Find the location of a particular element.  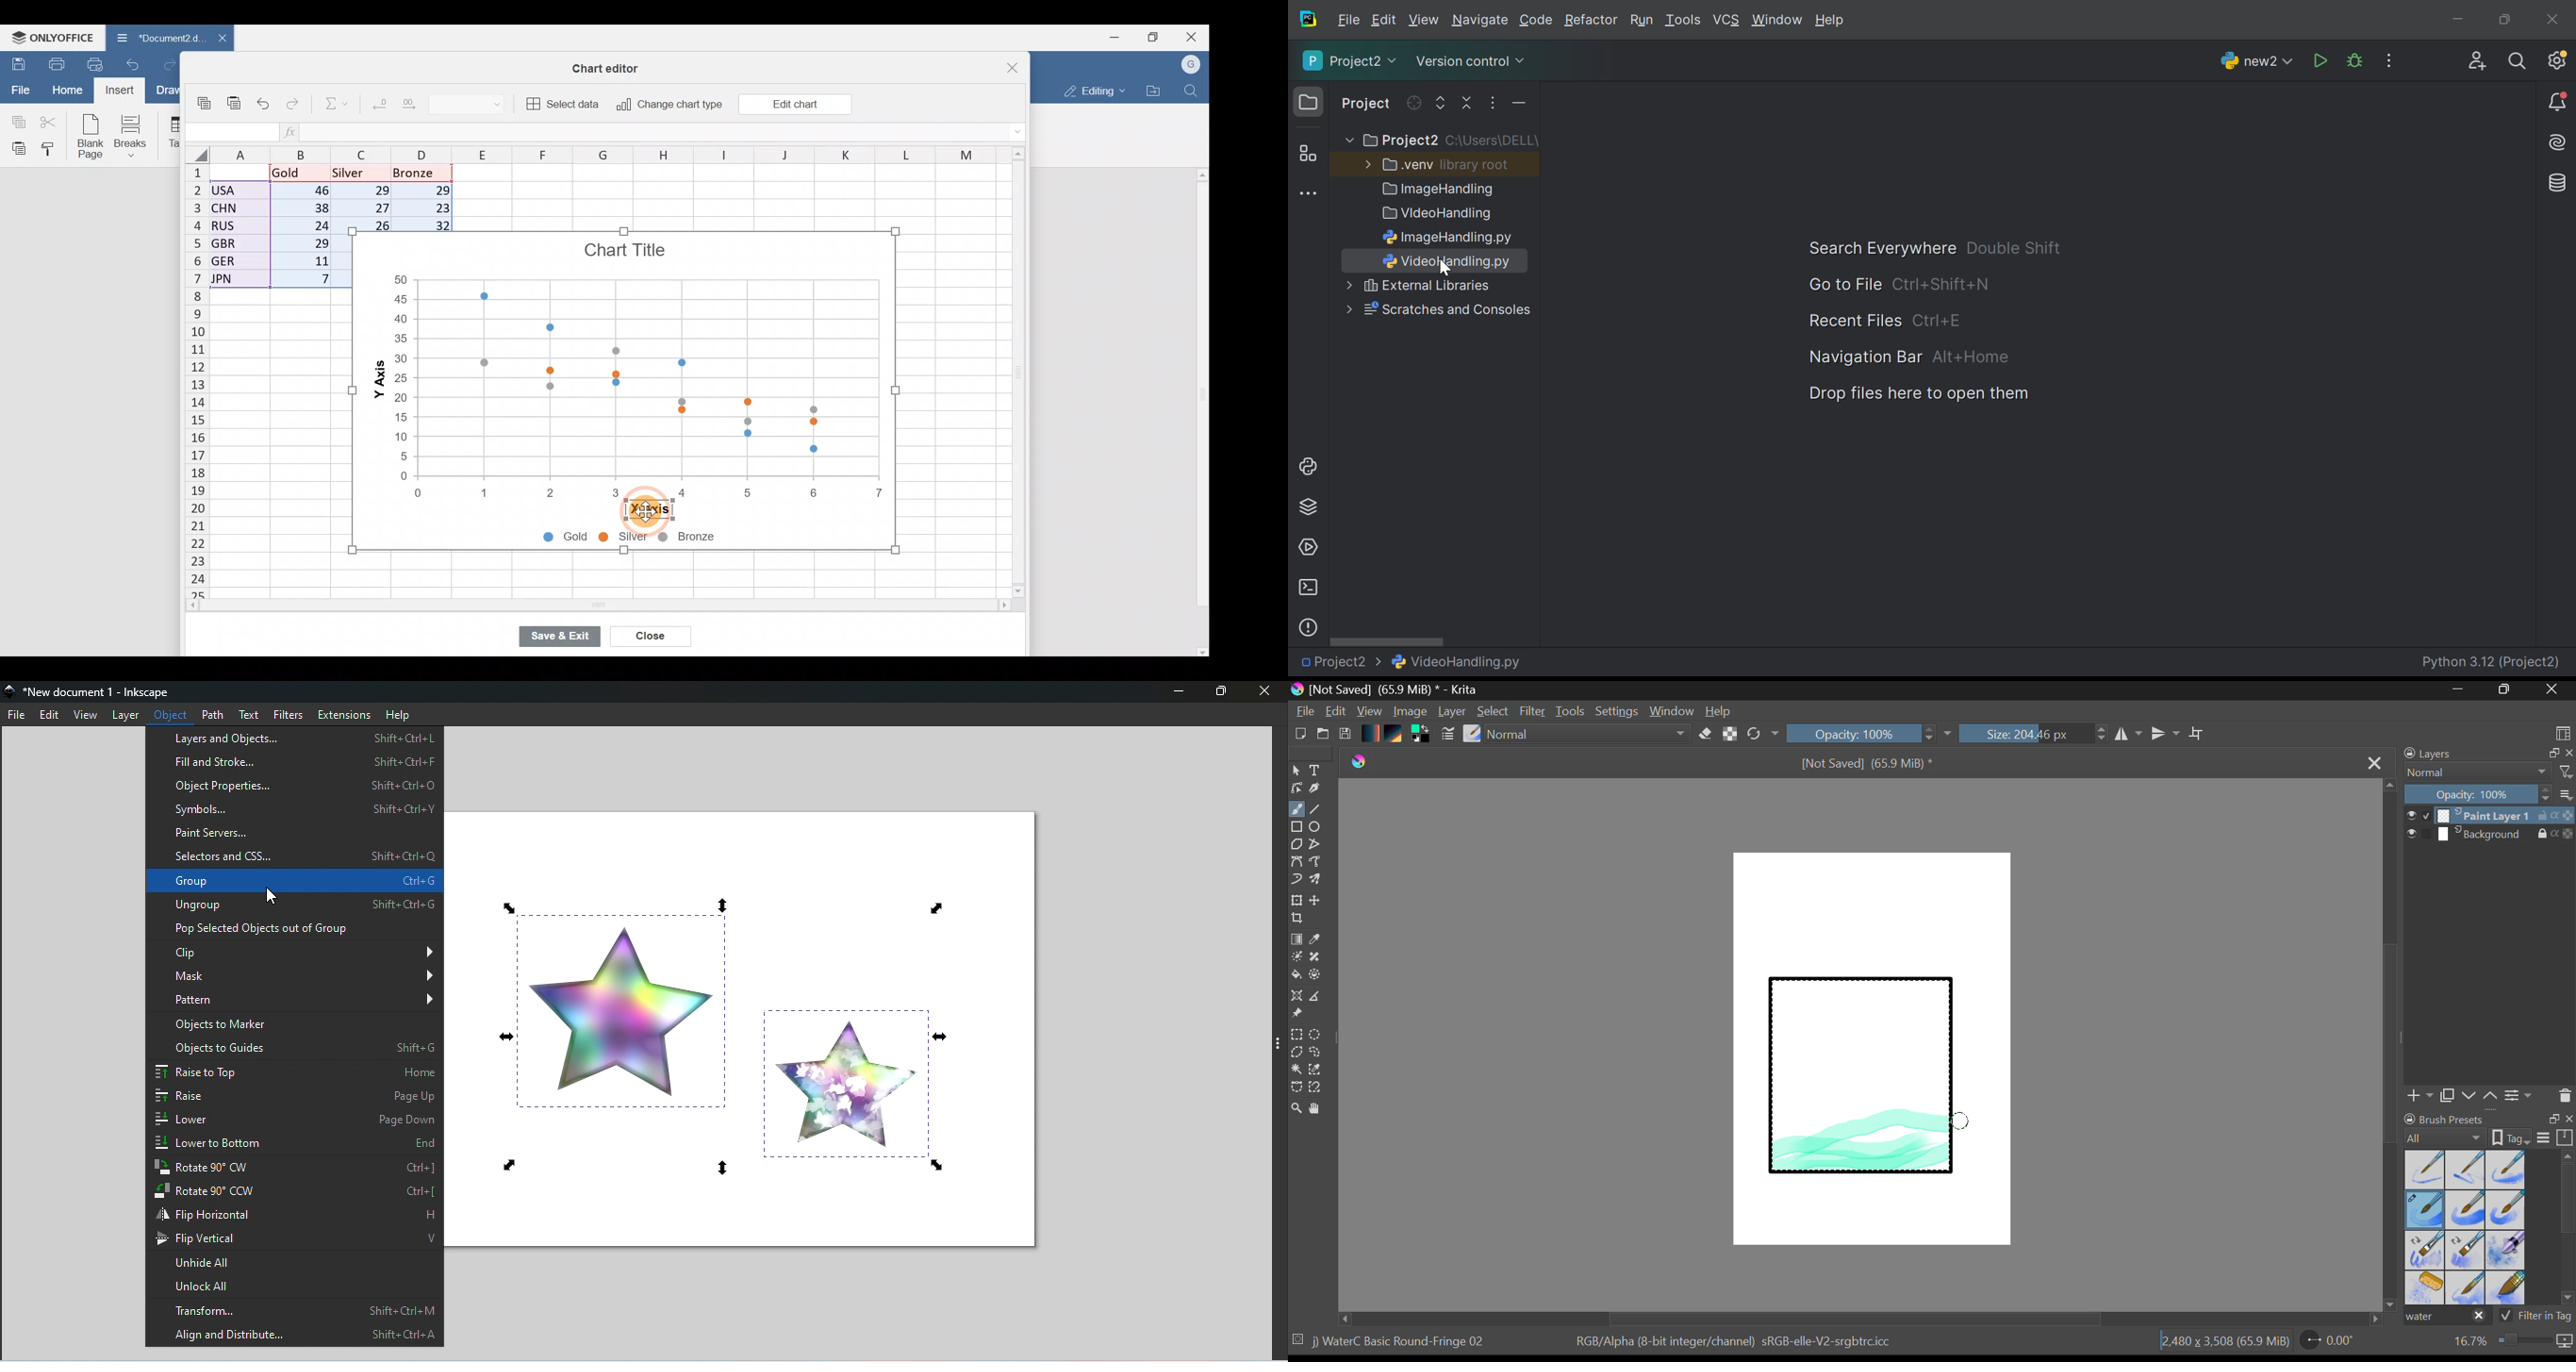

Run is located at coordinates (1642, 21).